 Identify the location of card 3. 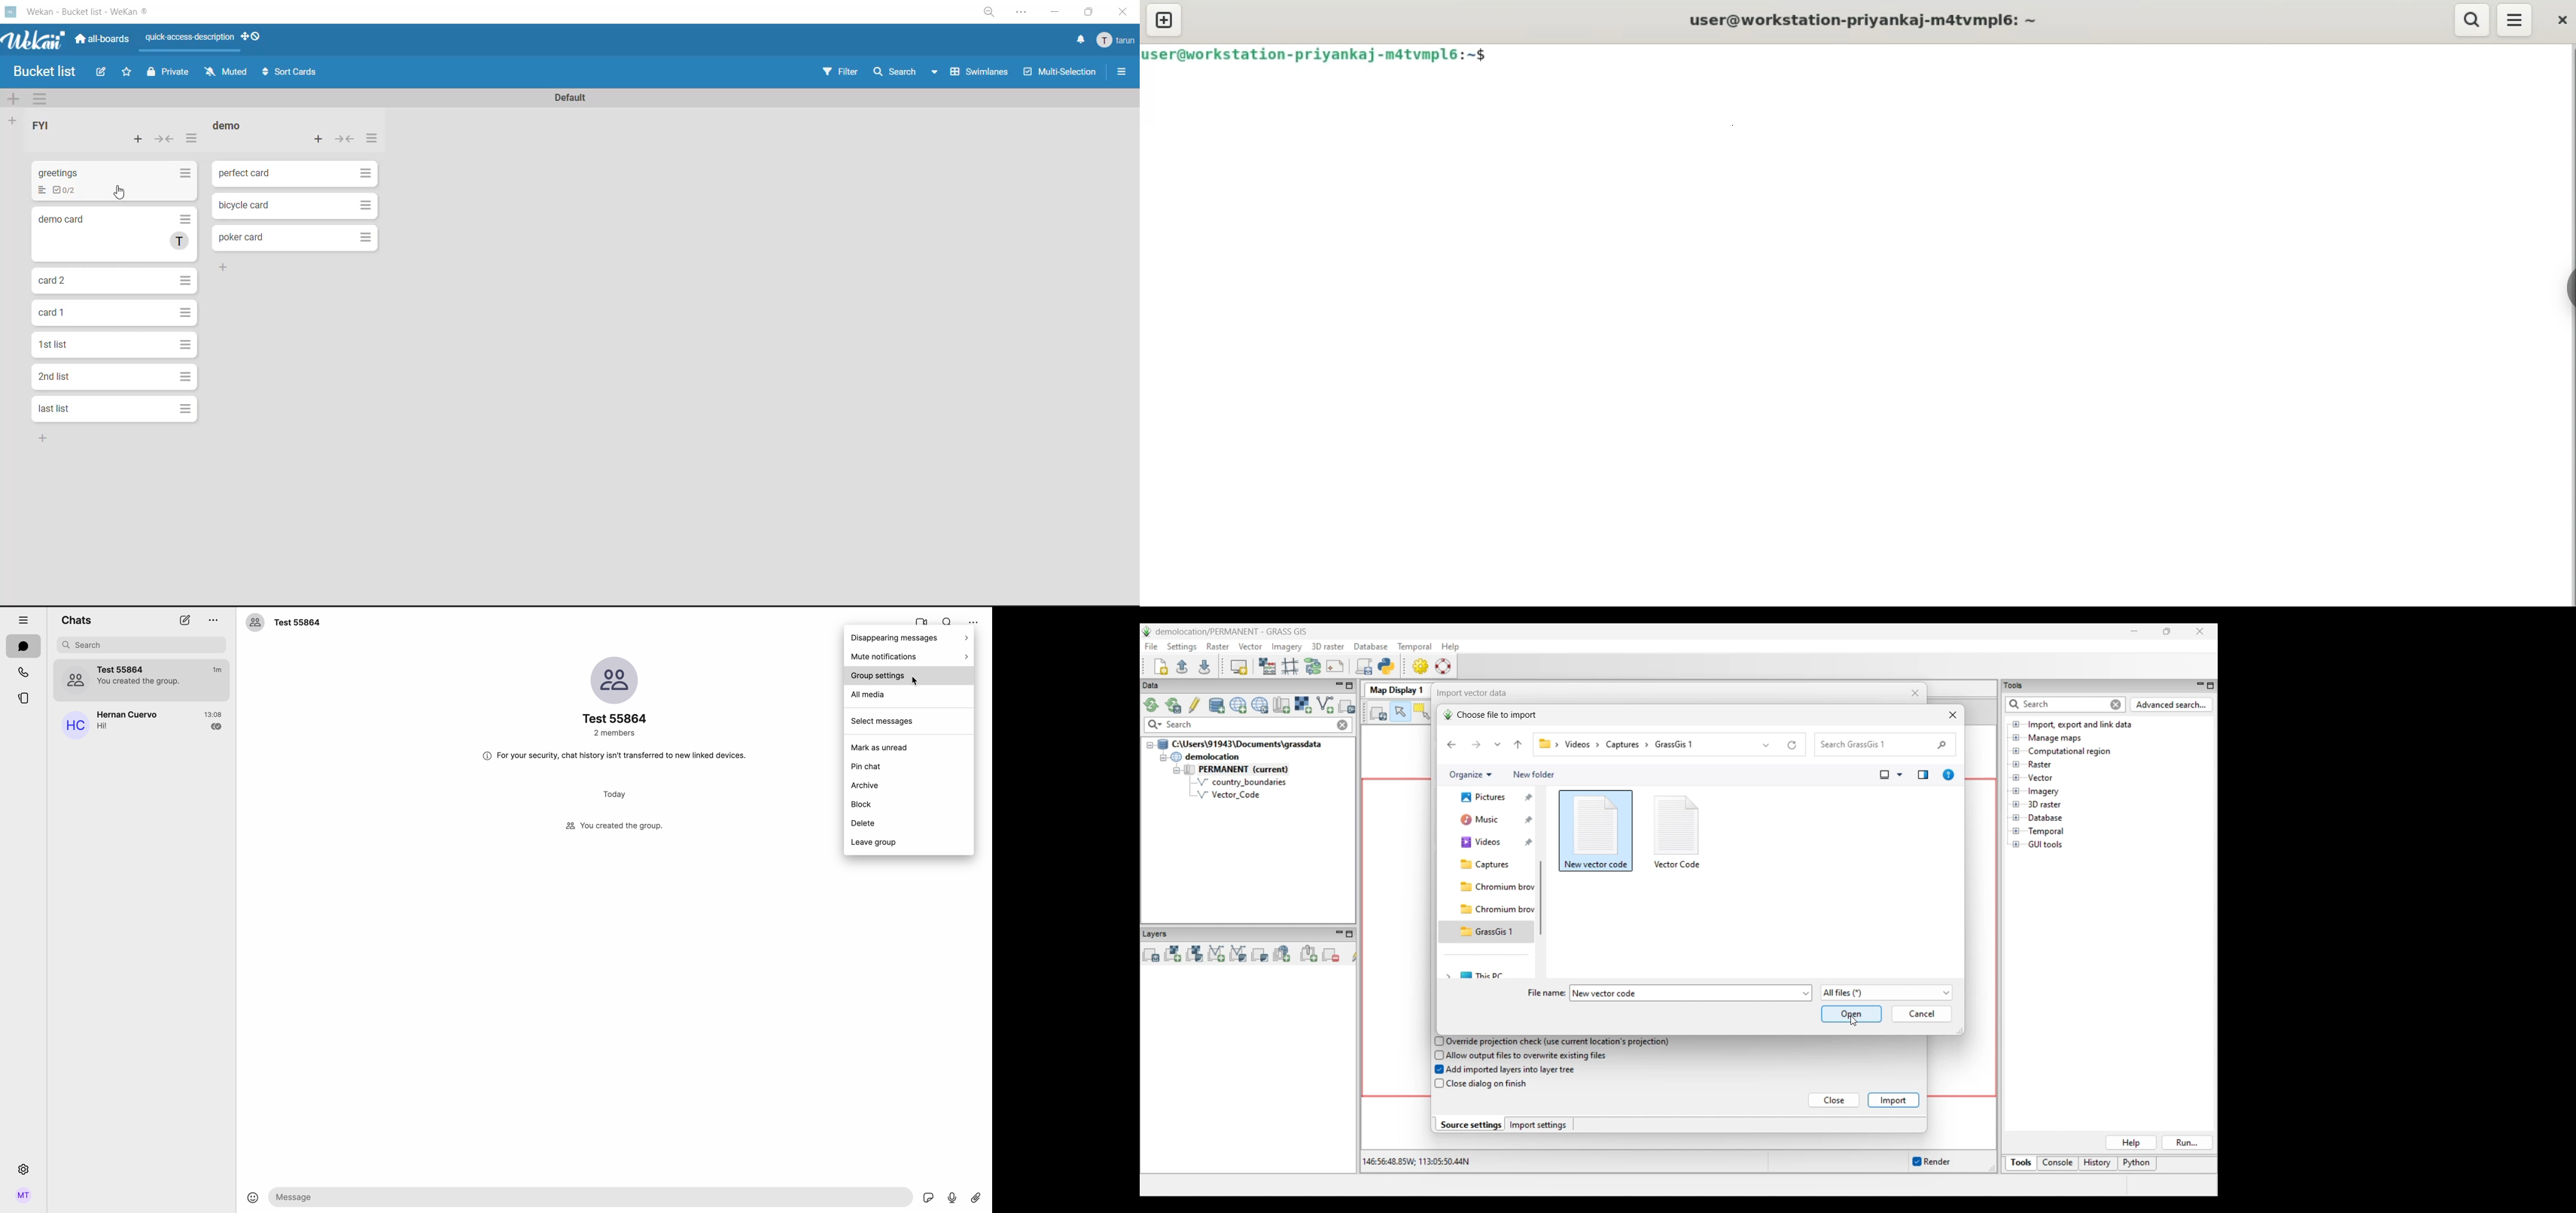
(291, 239).